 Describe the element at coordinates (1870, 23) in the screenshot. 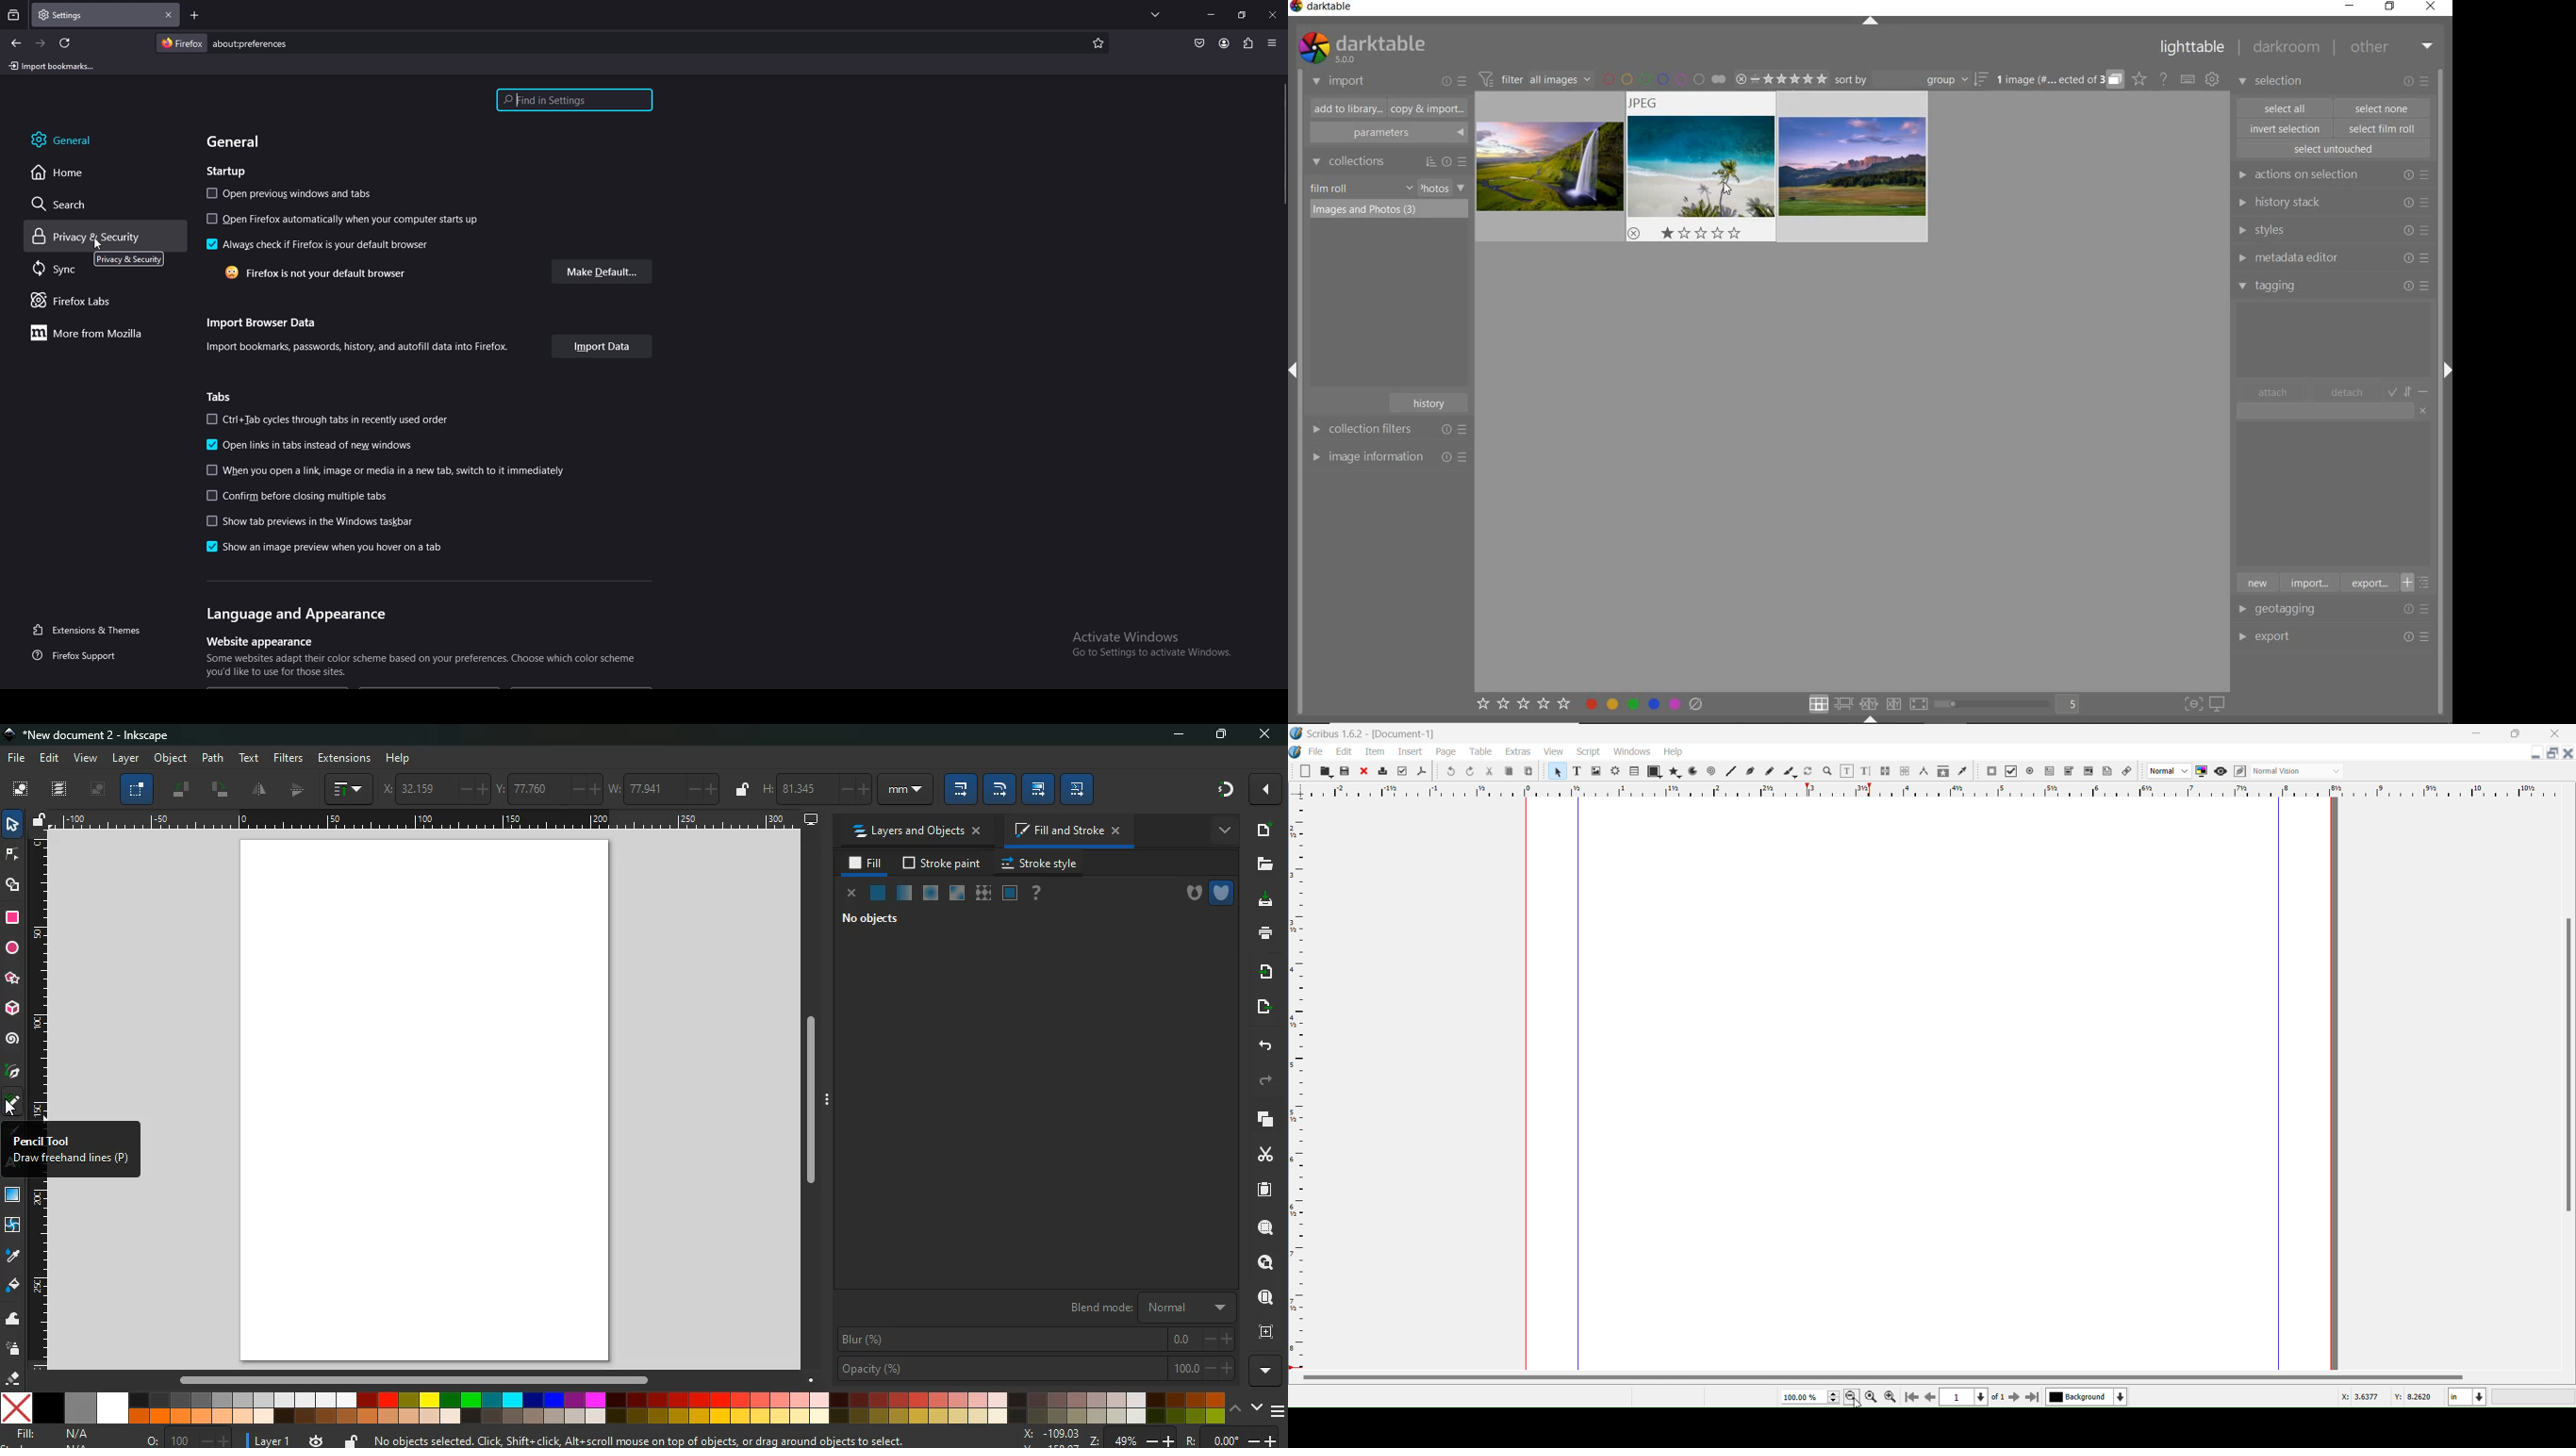

I see `expand/collapse` at that location.